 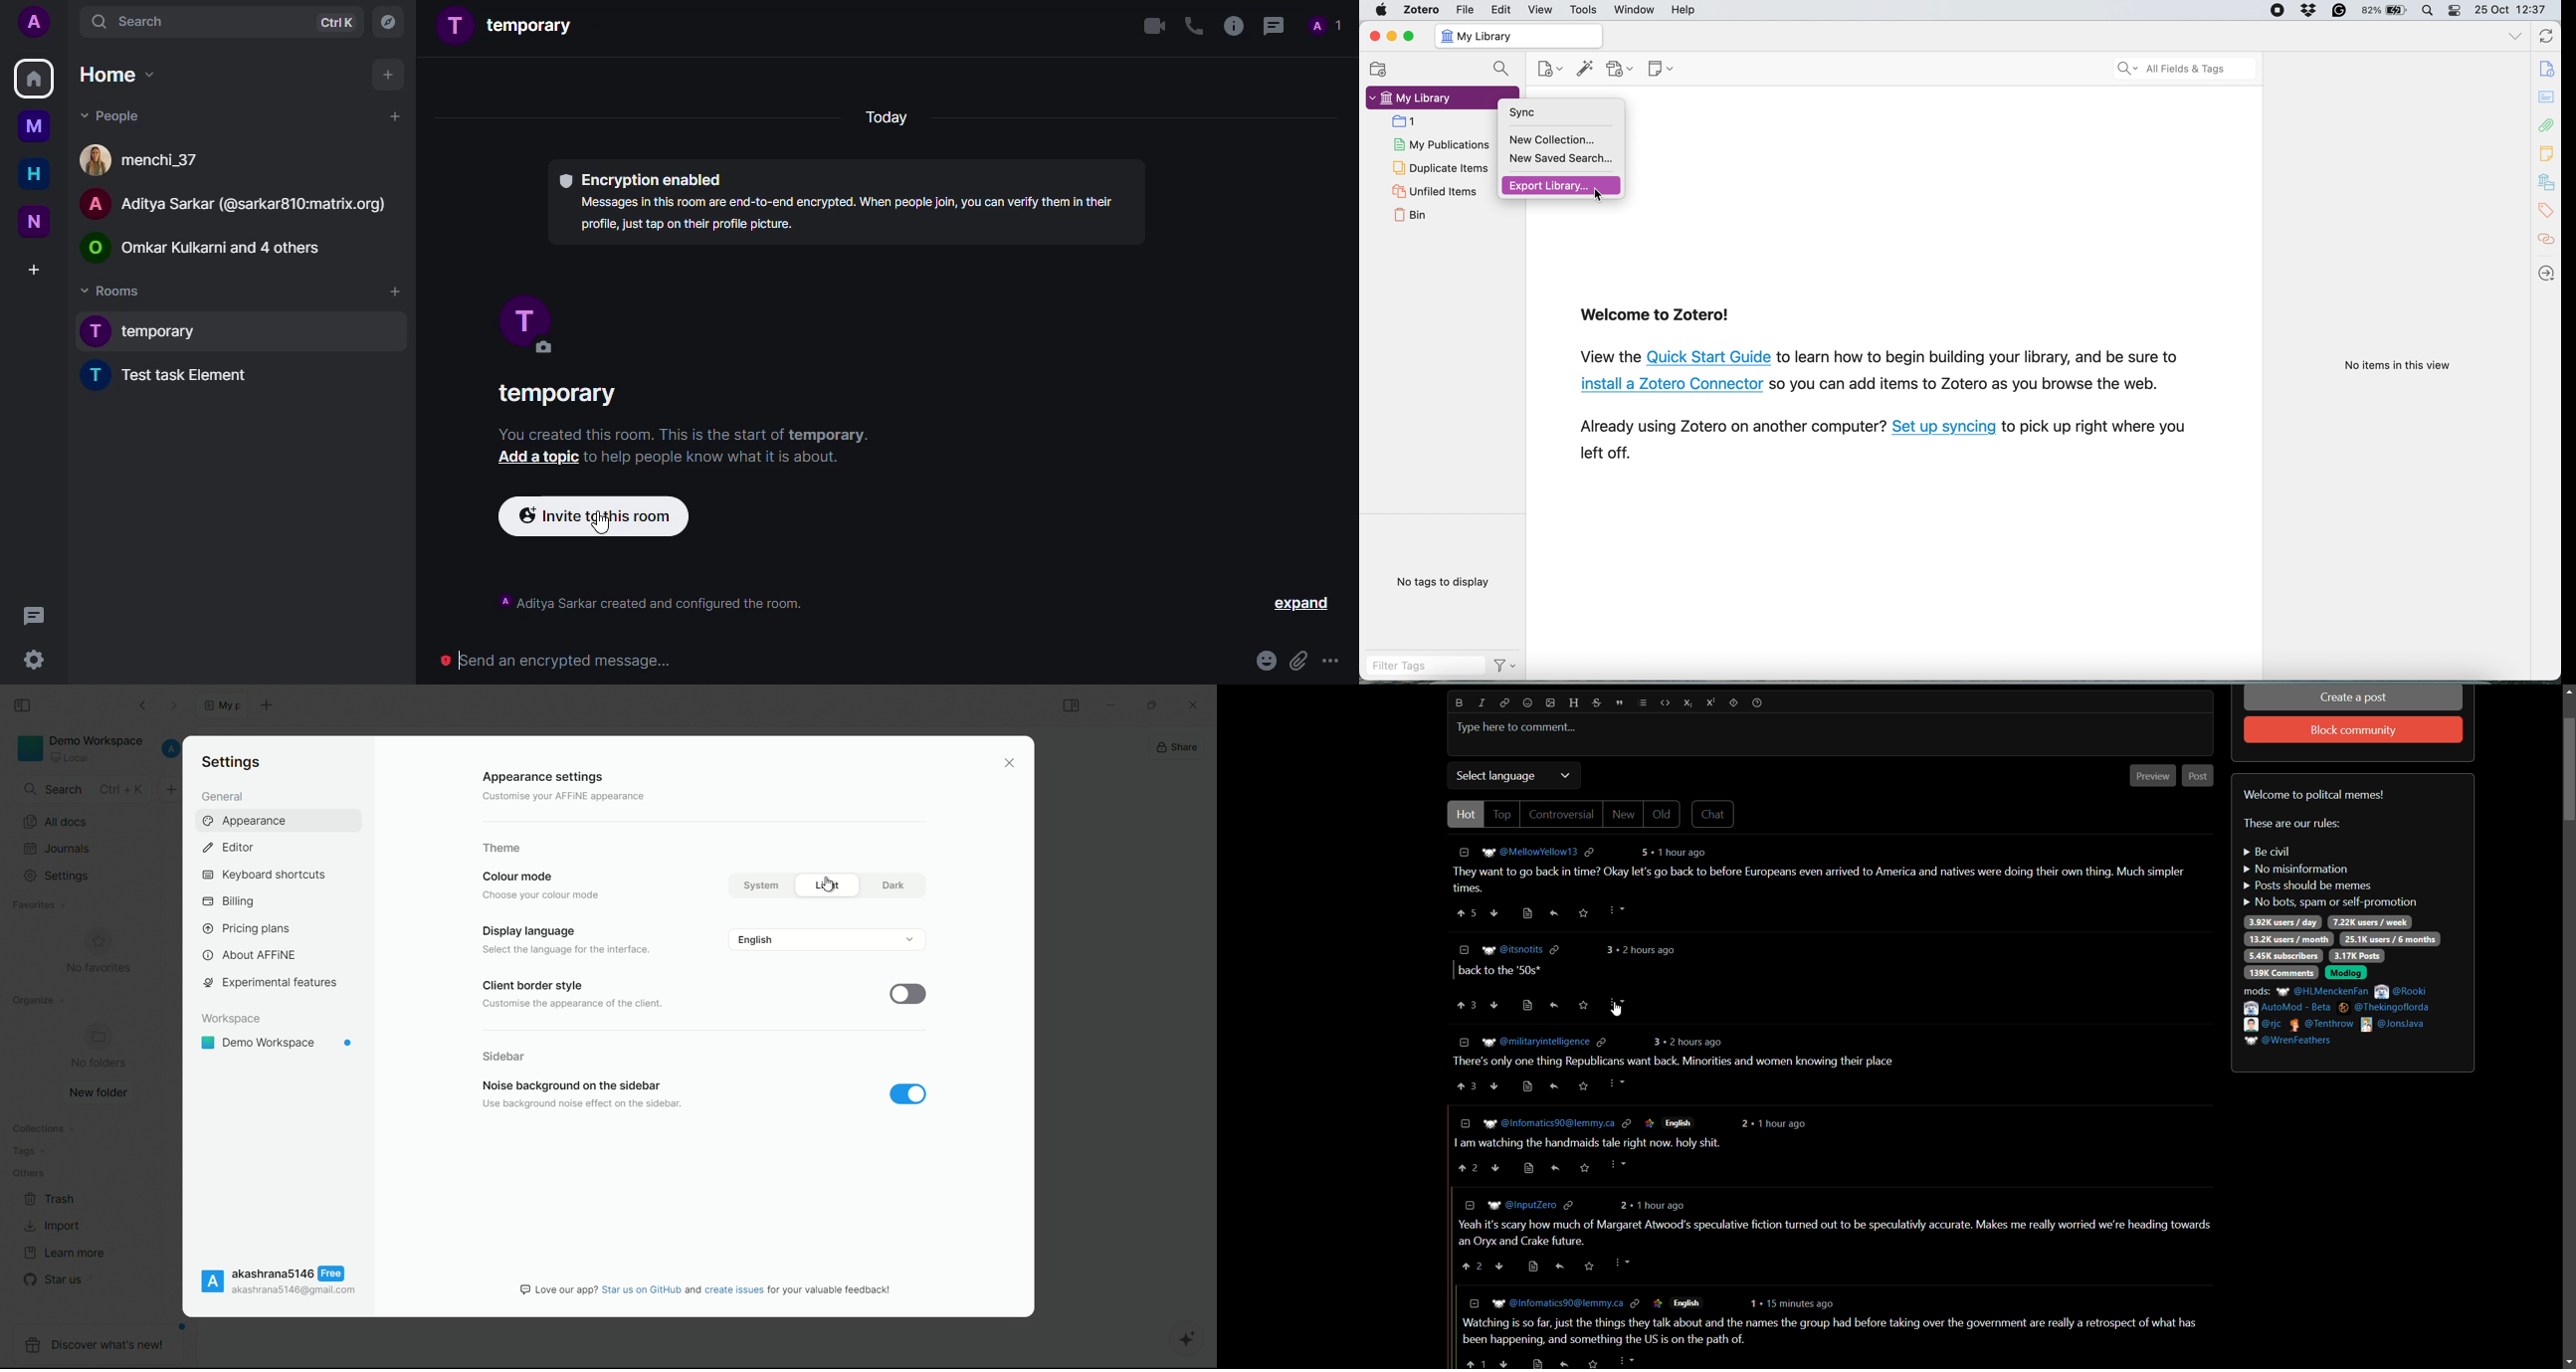 What do you see at coordinates (1190, 25) in the screenshot?
I see `voice call` at bounding box center [1190, 25].